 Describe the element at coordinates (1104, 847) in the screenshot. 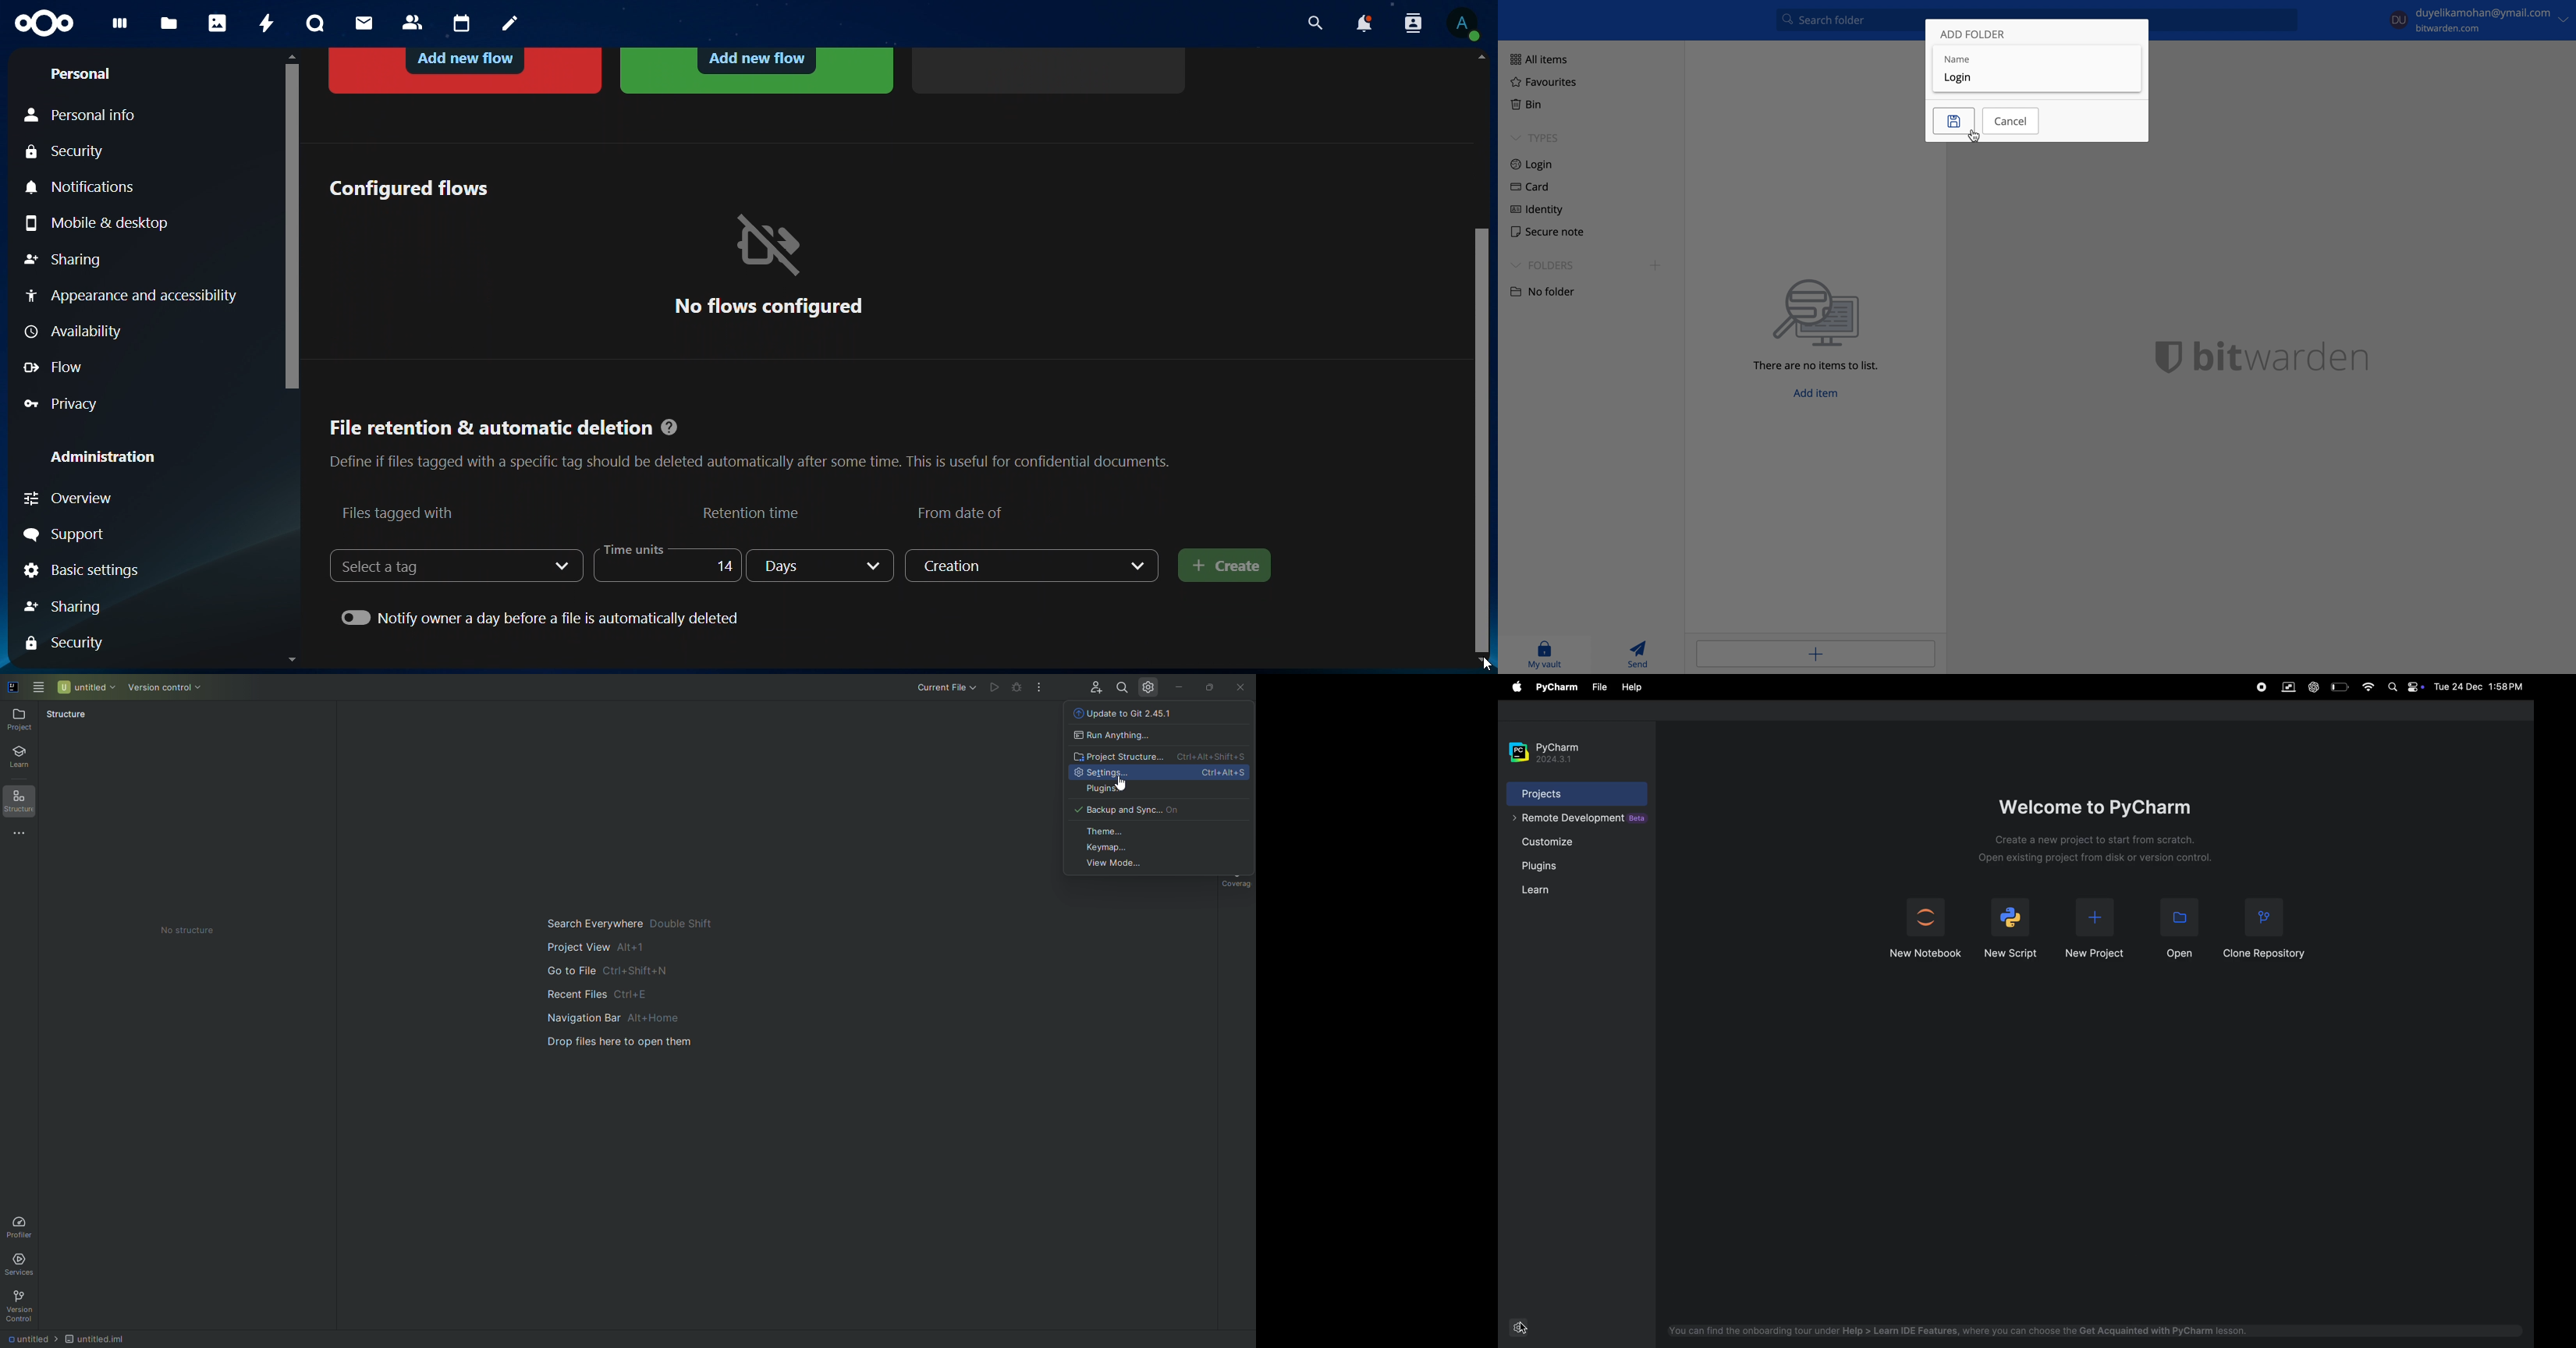

I see `Keymap` at that location.